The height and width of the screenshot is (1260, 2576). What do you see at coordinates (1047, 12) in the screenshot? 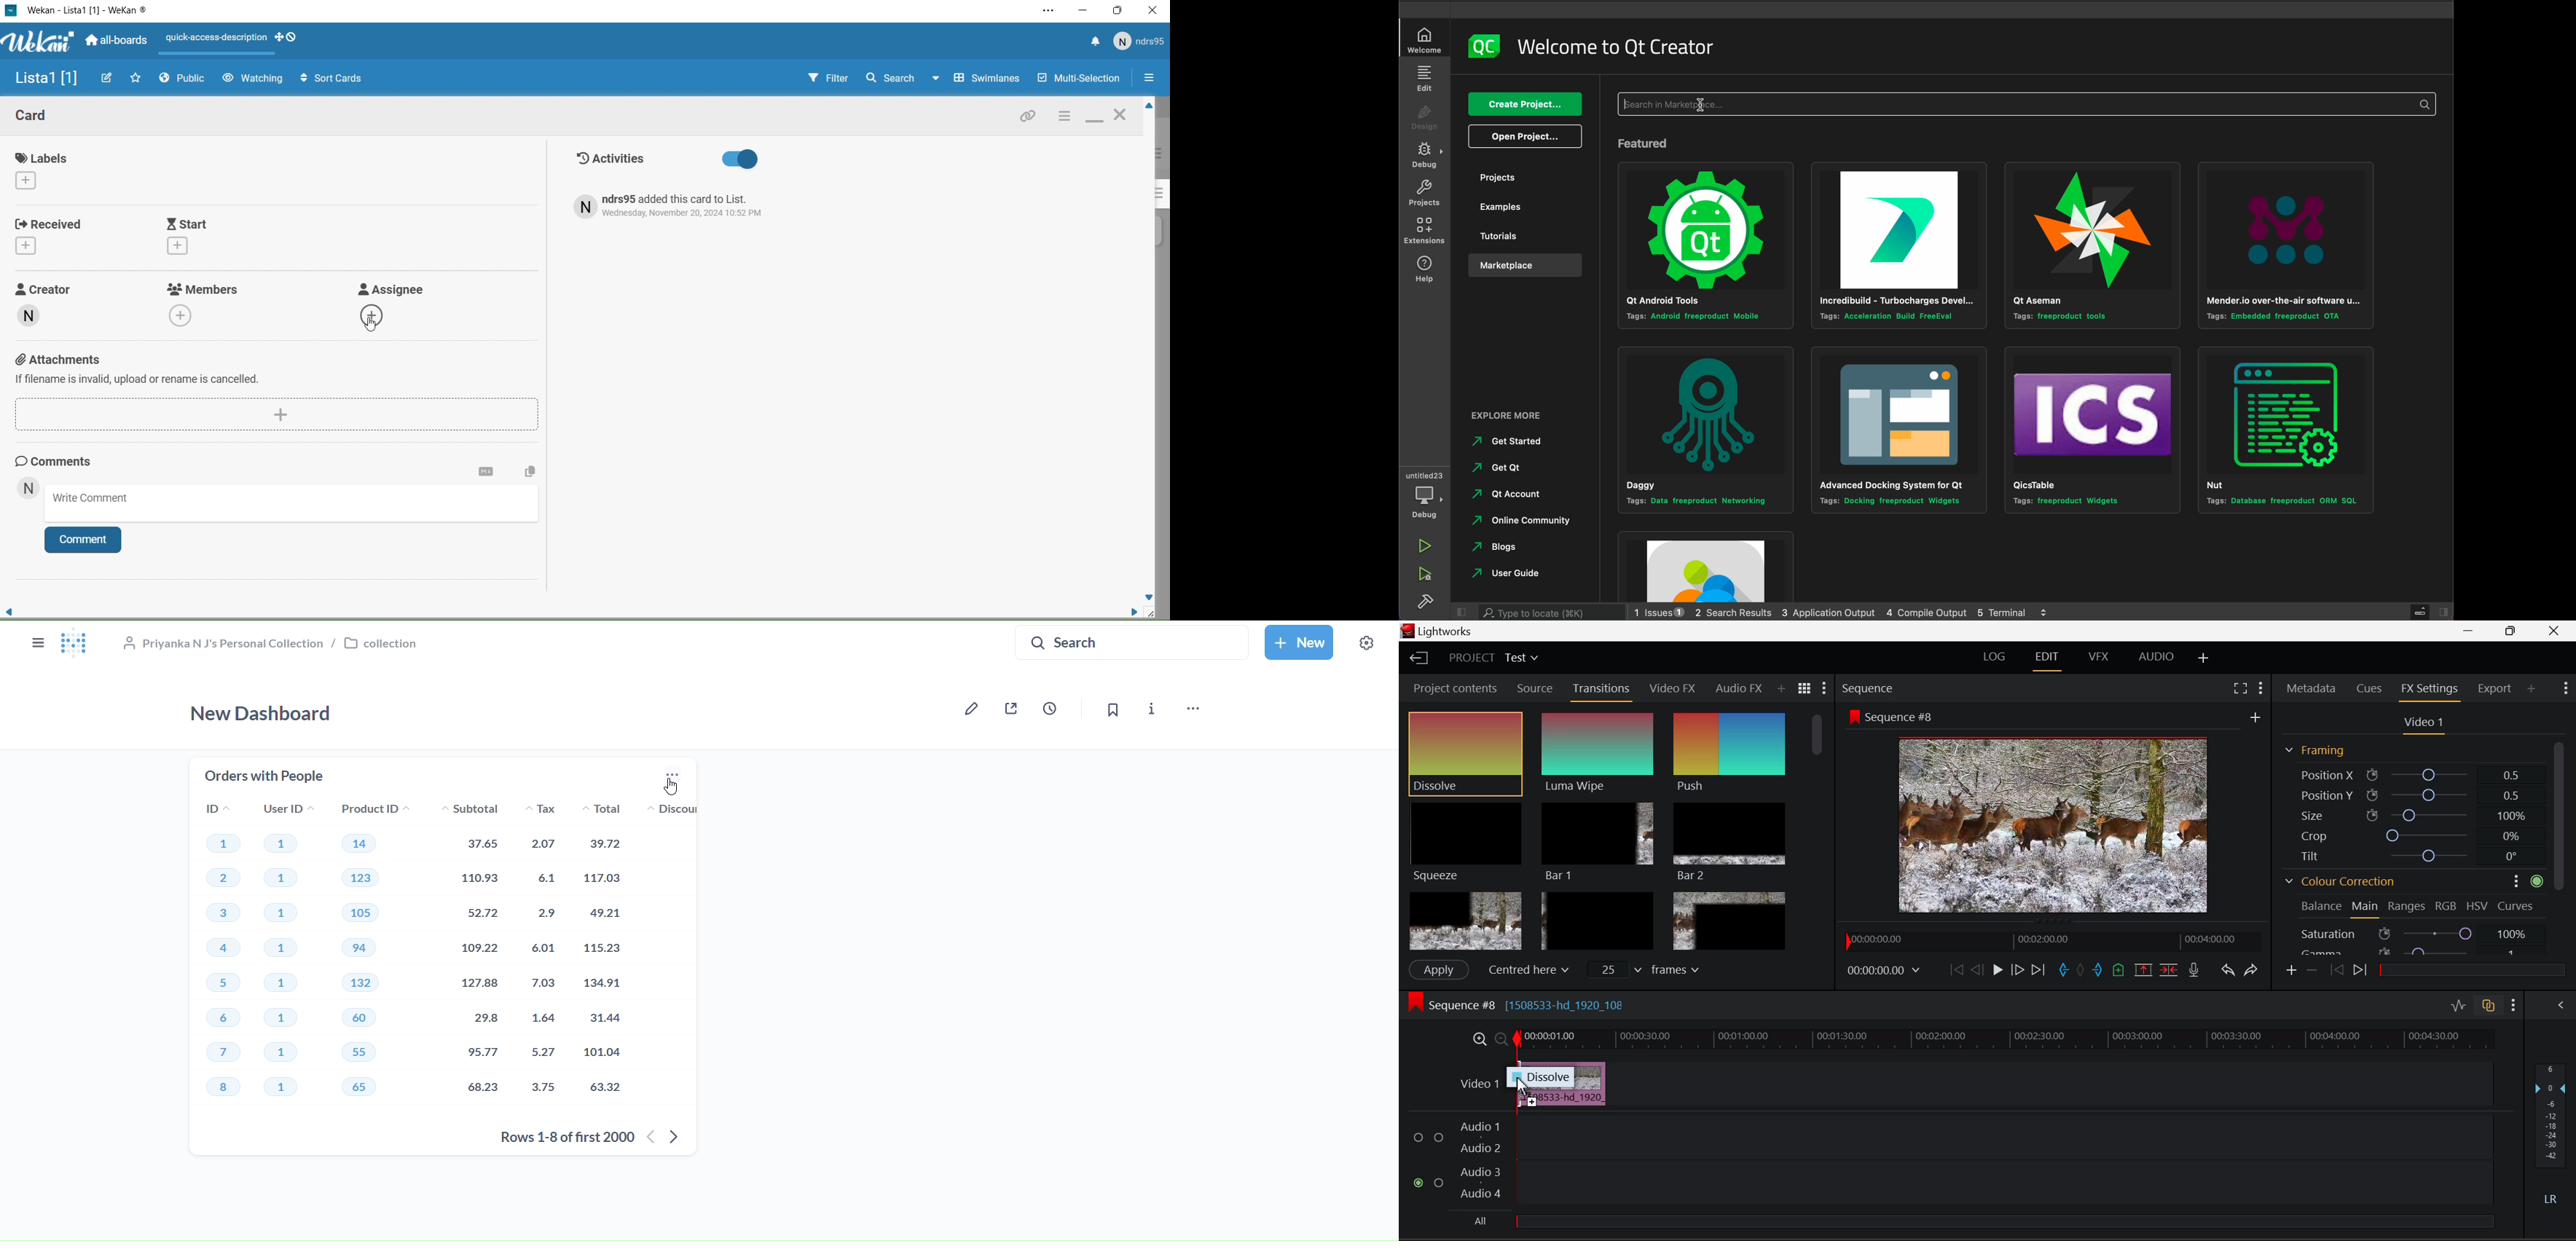
I see `Settings and more` at bounding box center [1047, 12].